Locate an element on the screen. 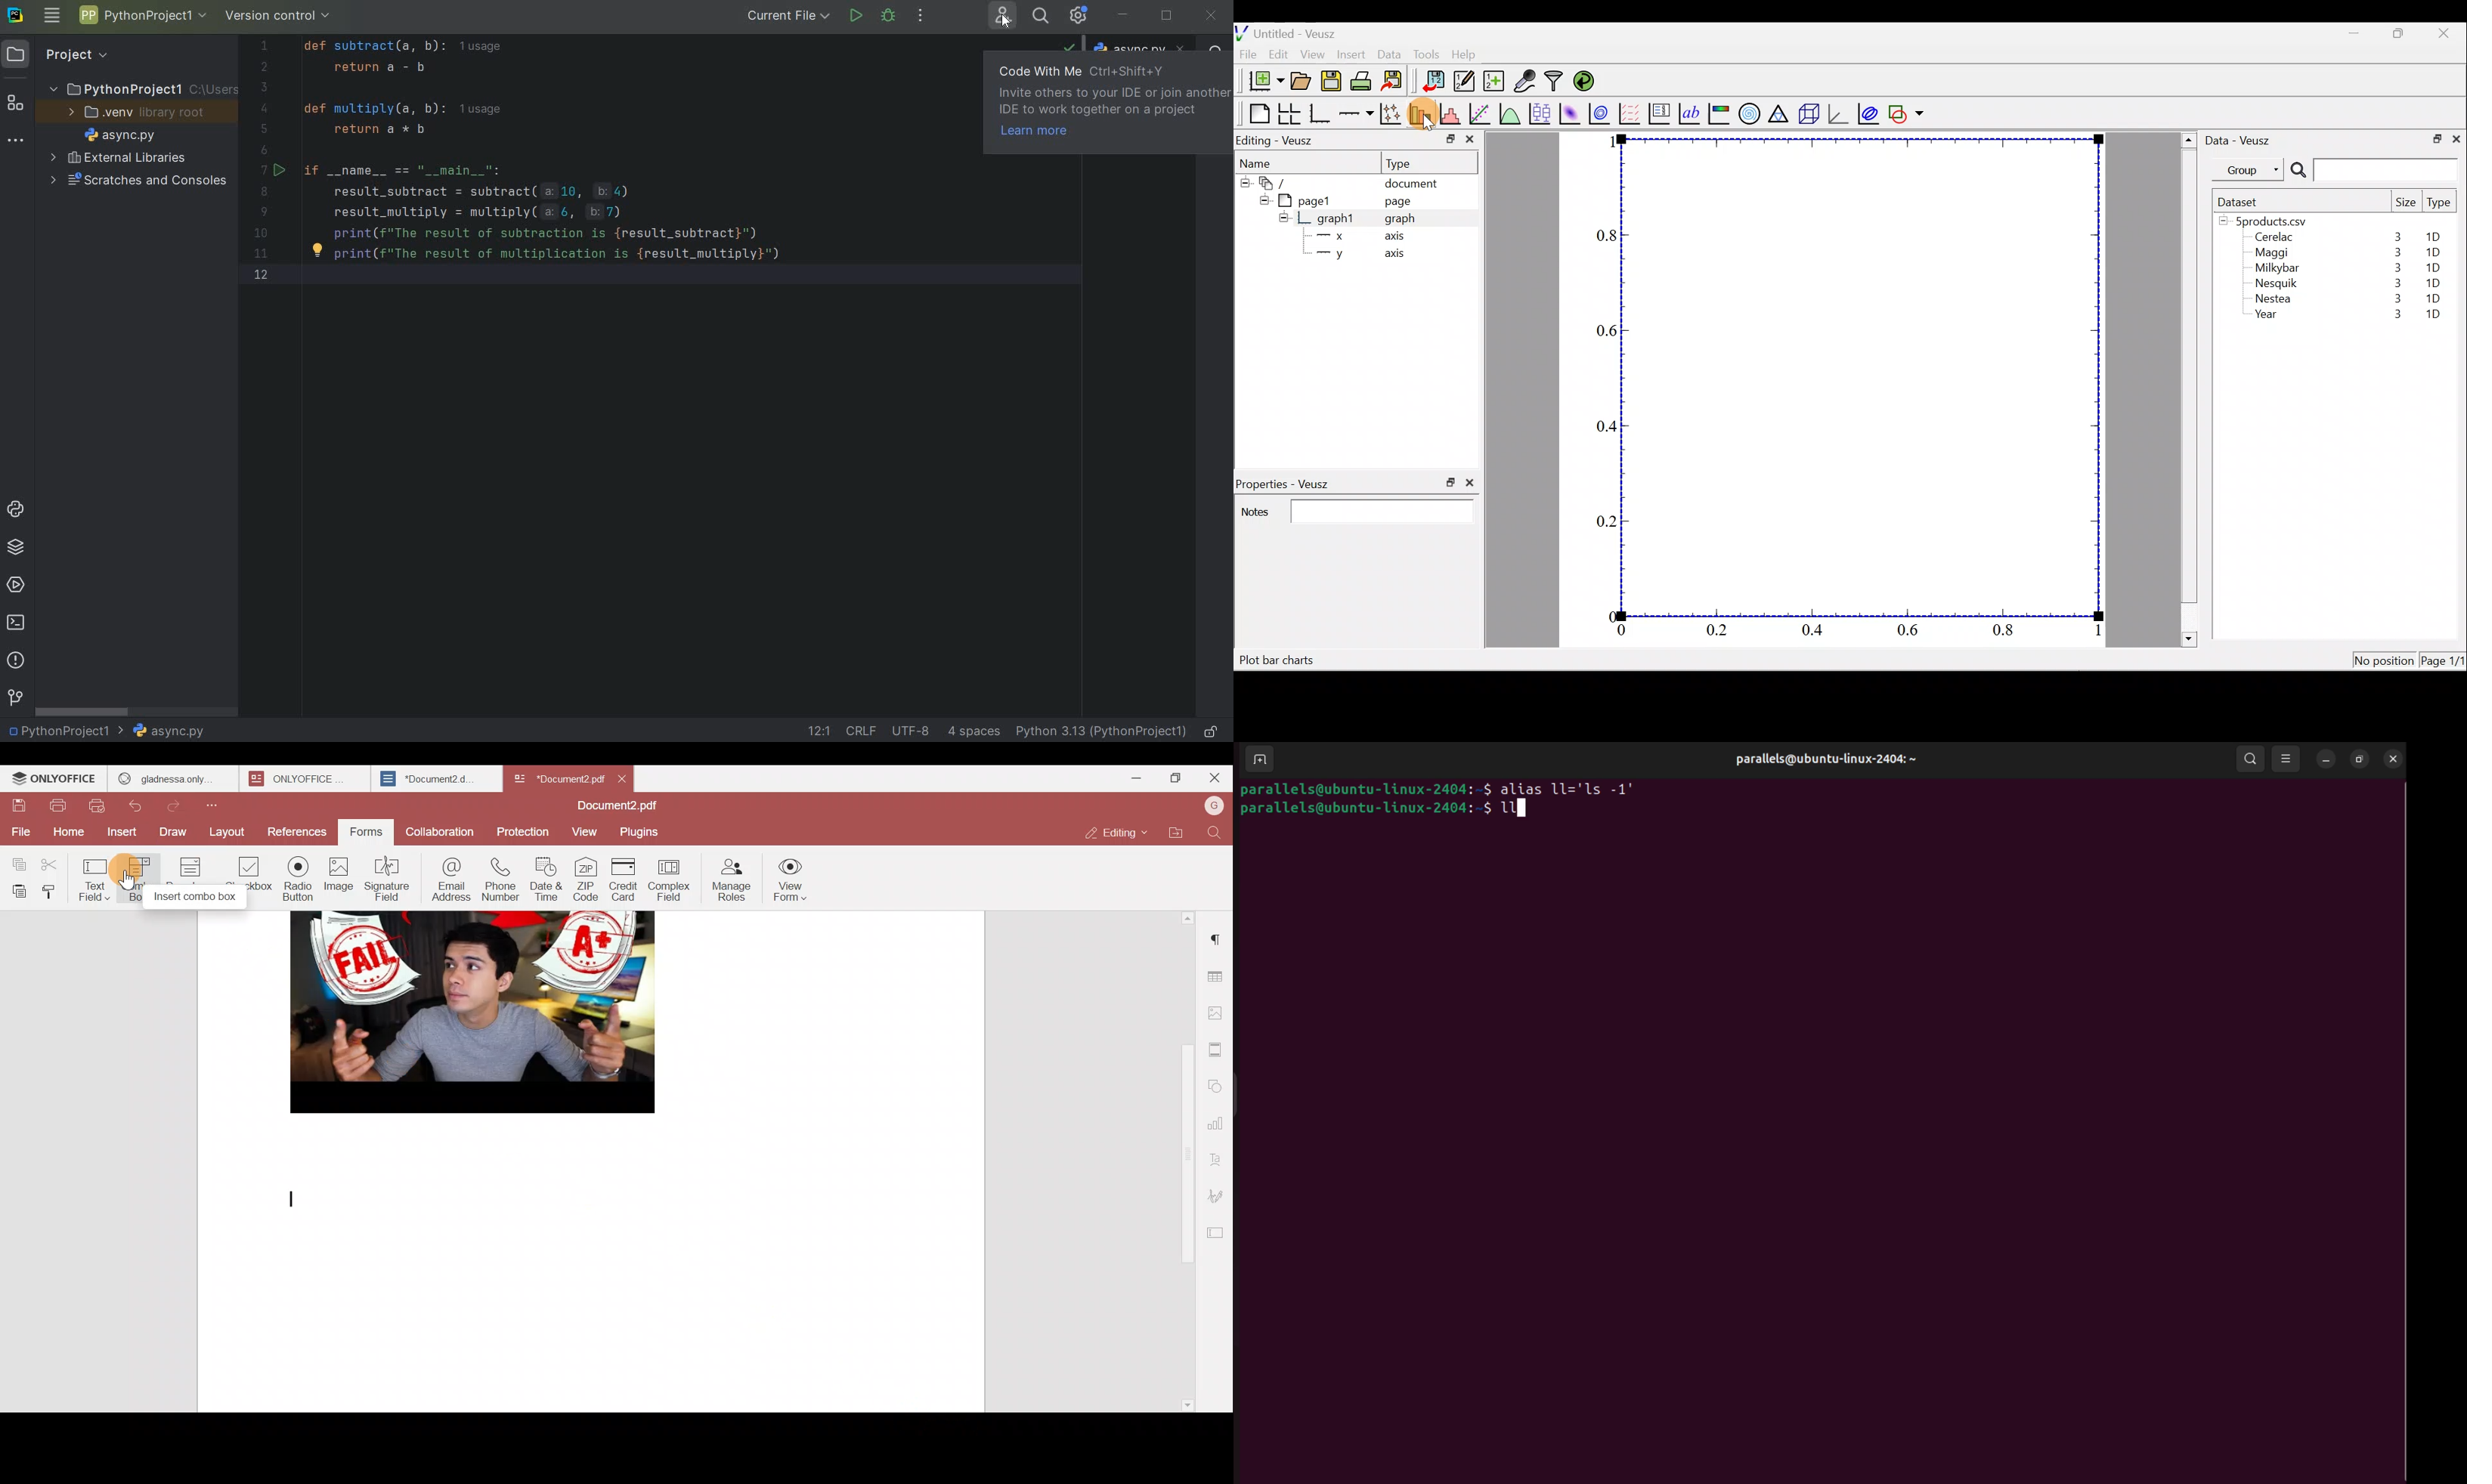 This screenshot has width=2492, height=1484. MAKE FILE READY ONLY is located at coordinates (1214, 730).